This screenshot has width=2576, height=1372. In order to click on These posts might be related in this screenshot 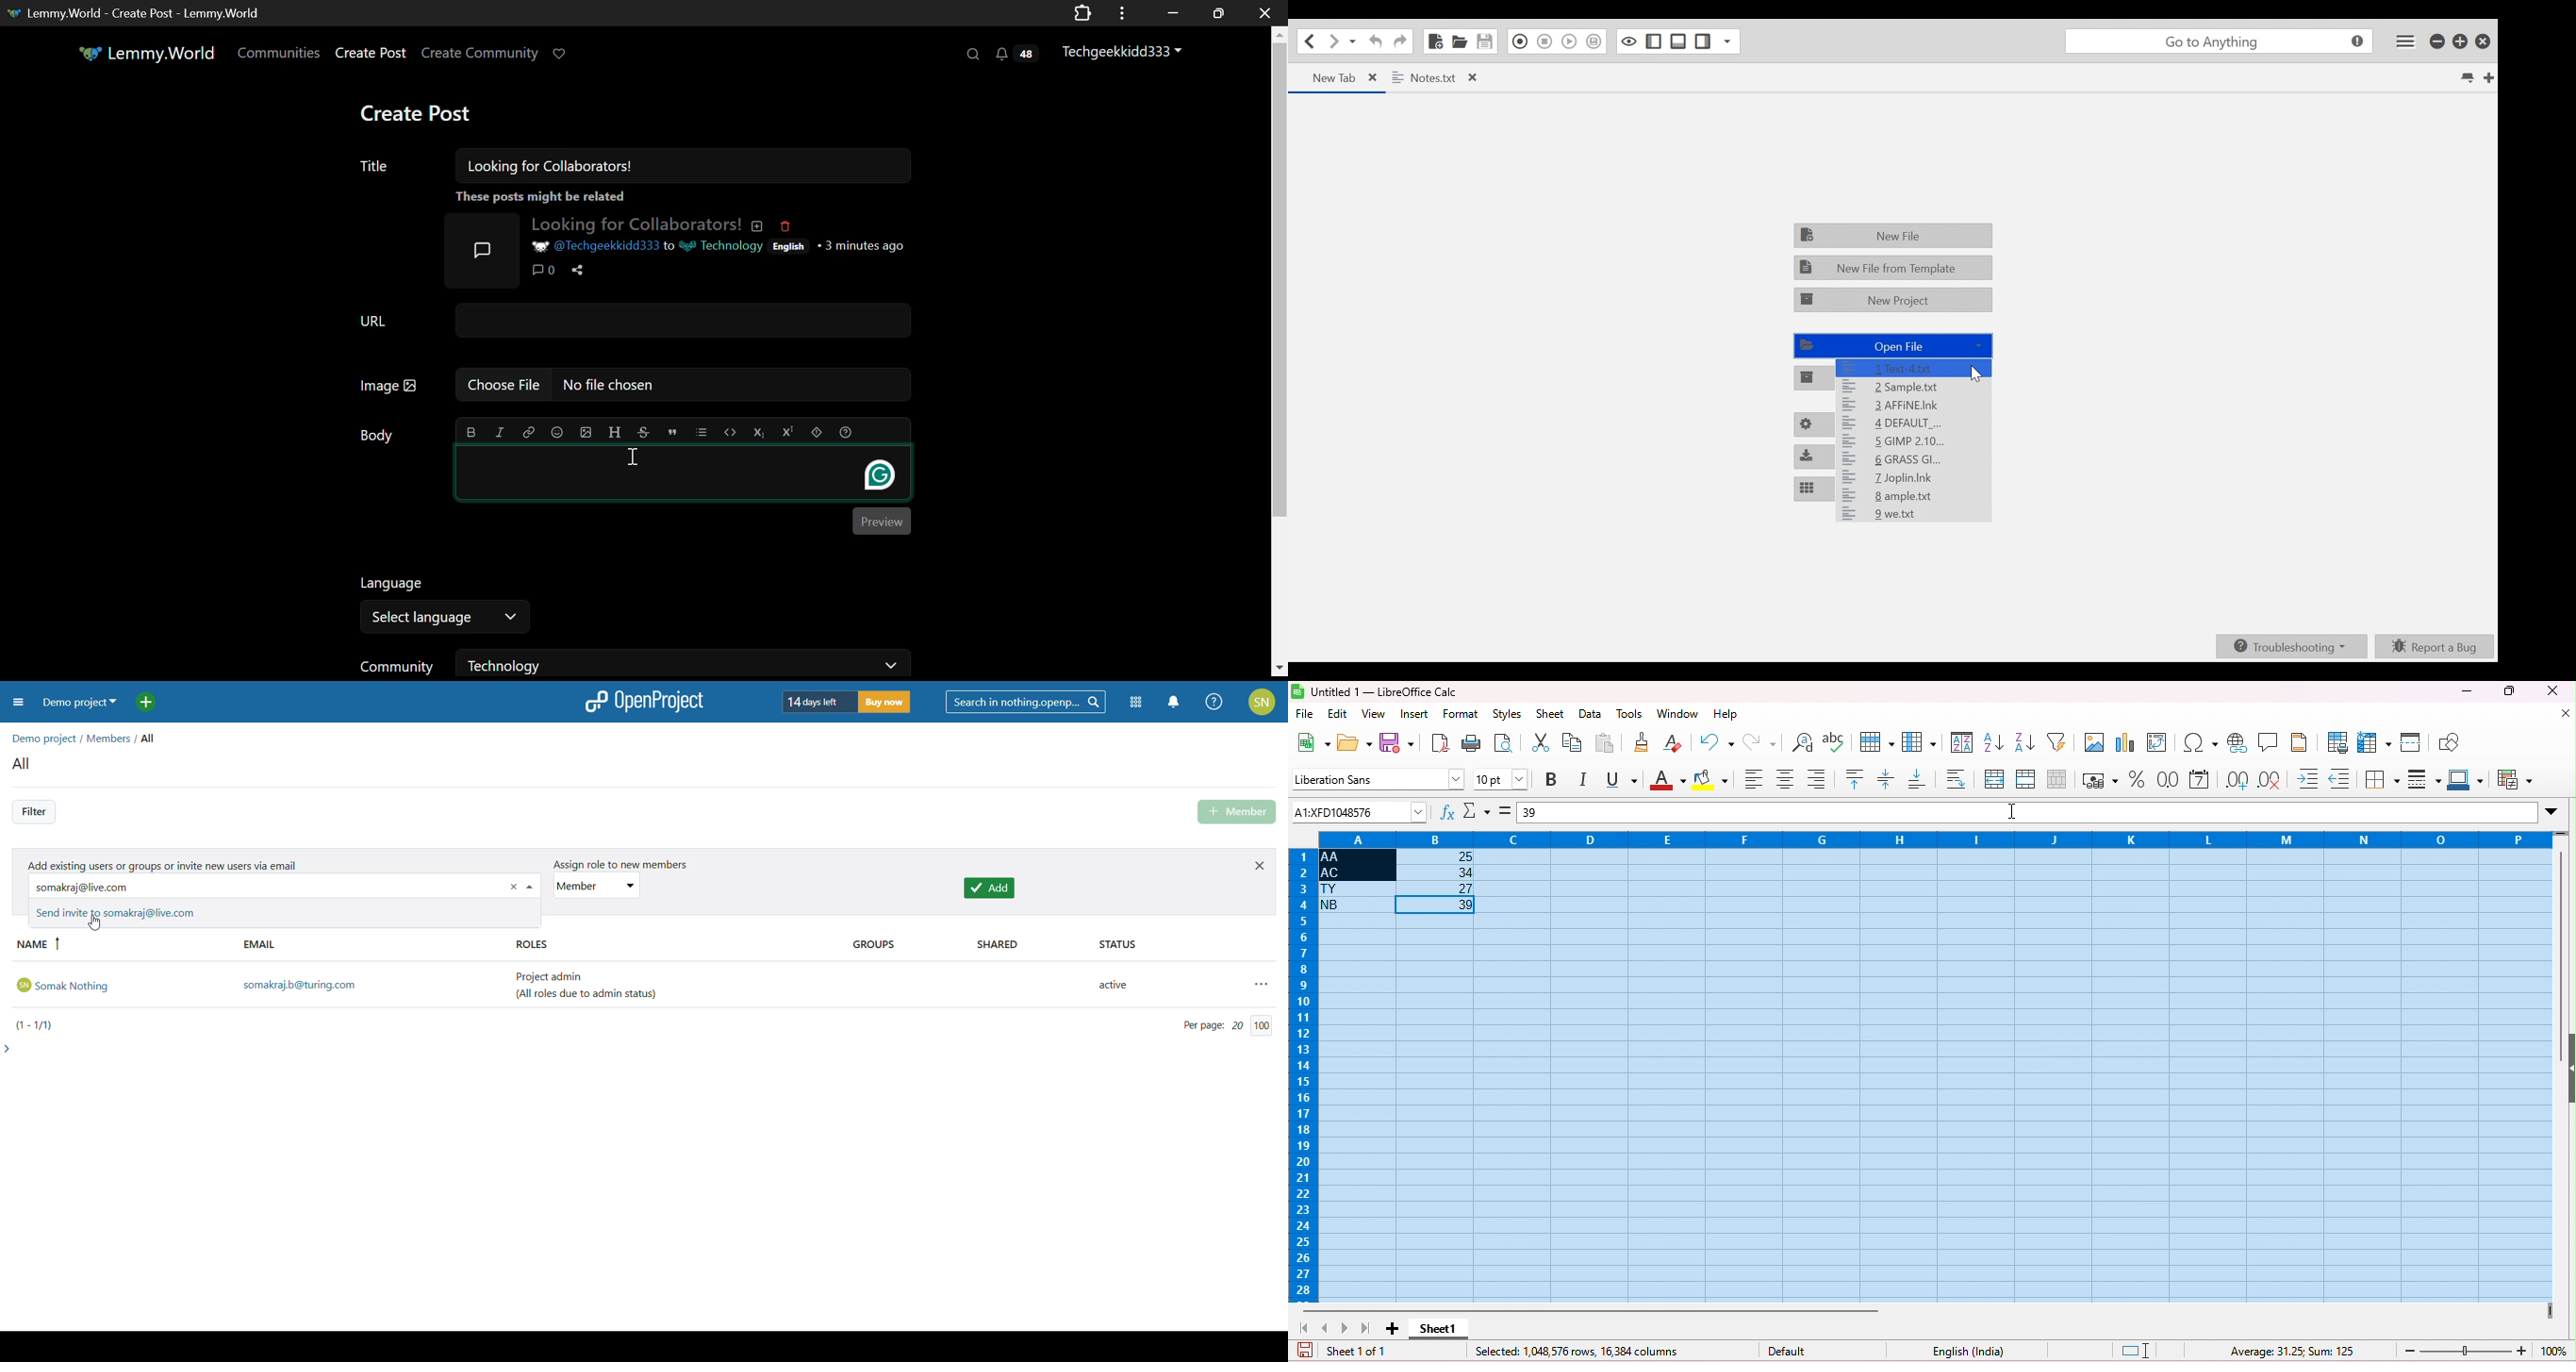, I will do `click(680, 197)`.